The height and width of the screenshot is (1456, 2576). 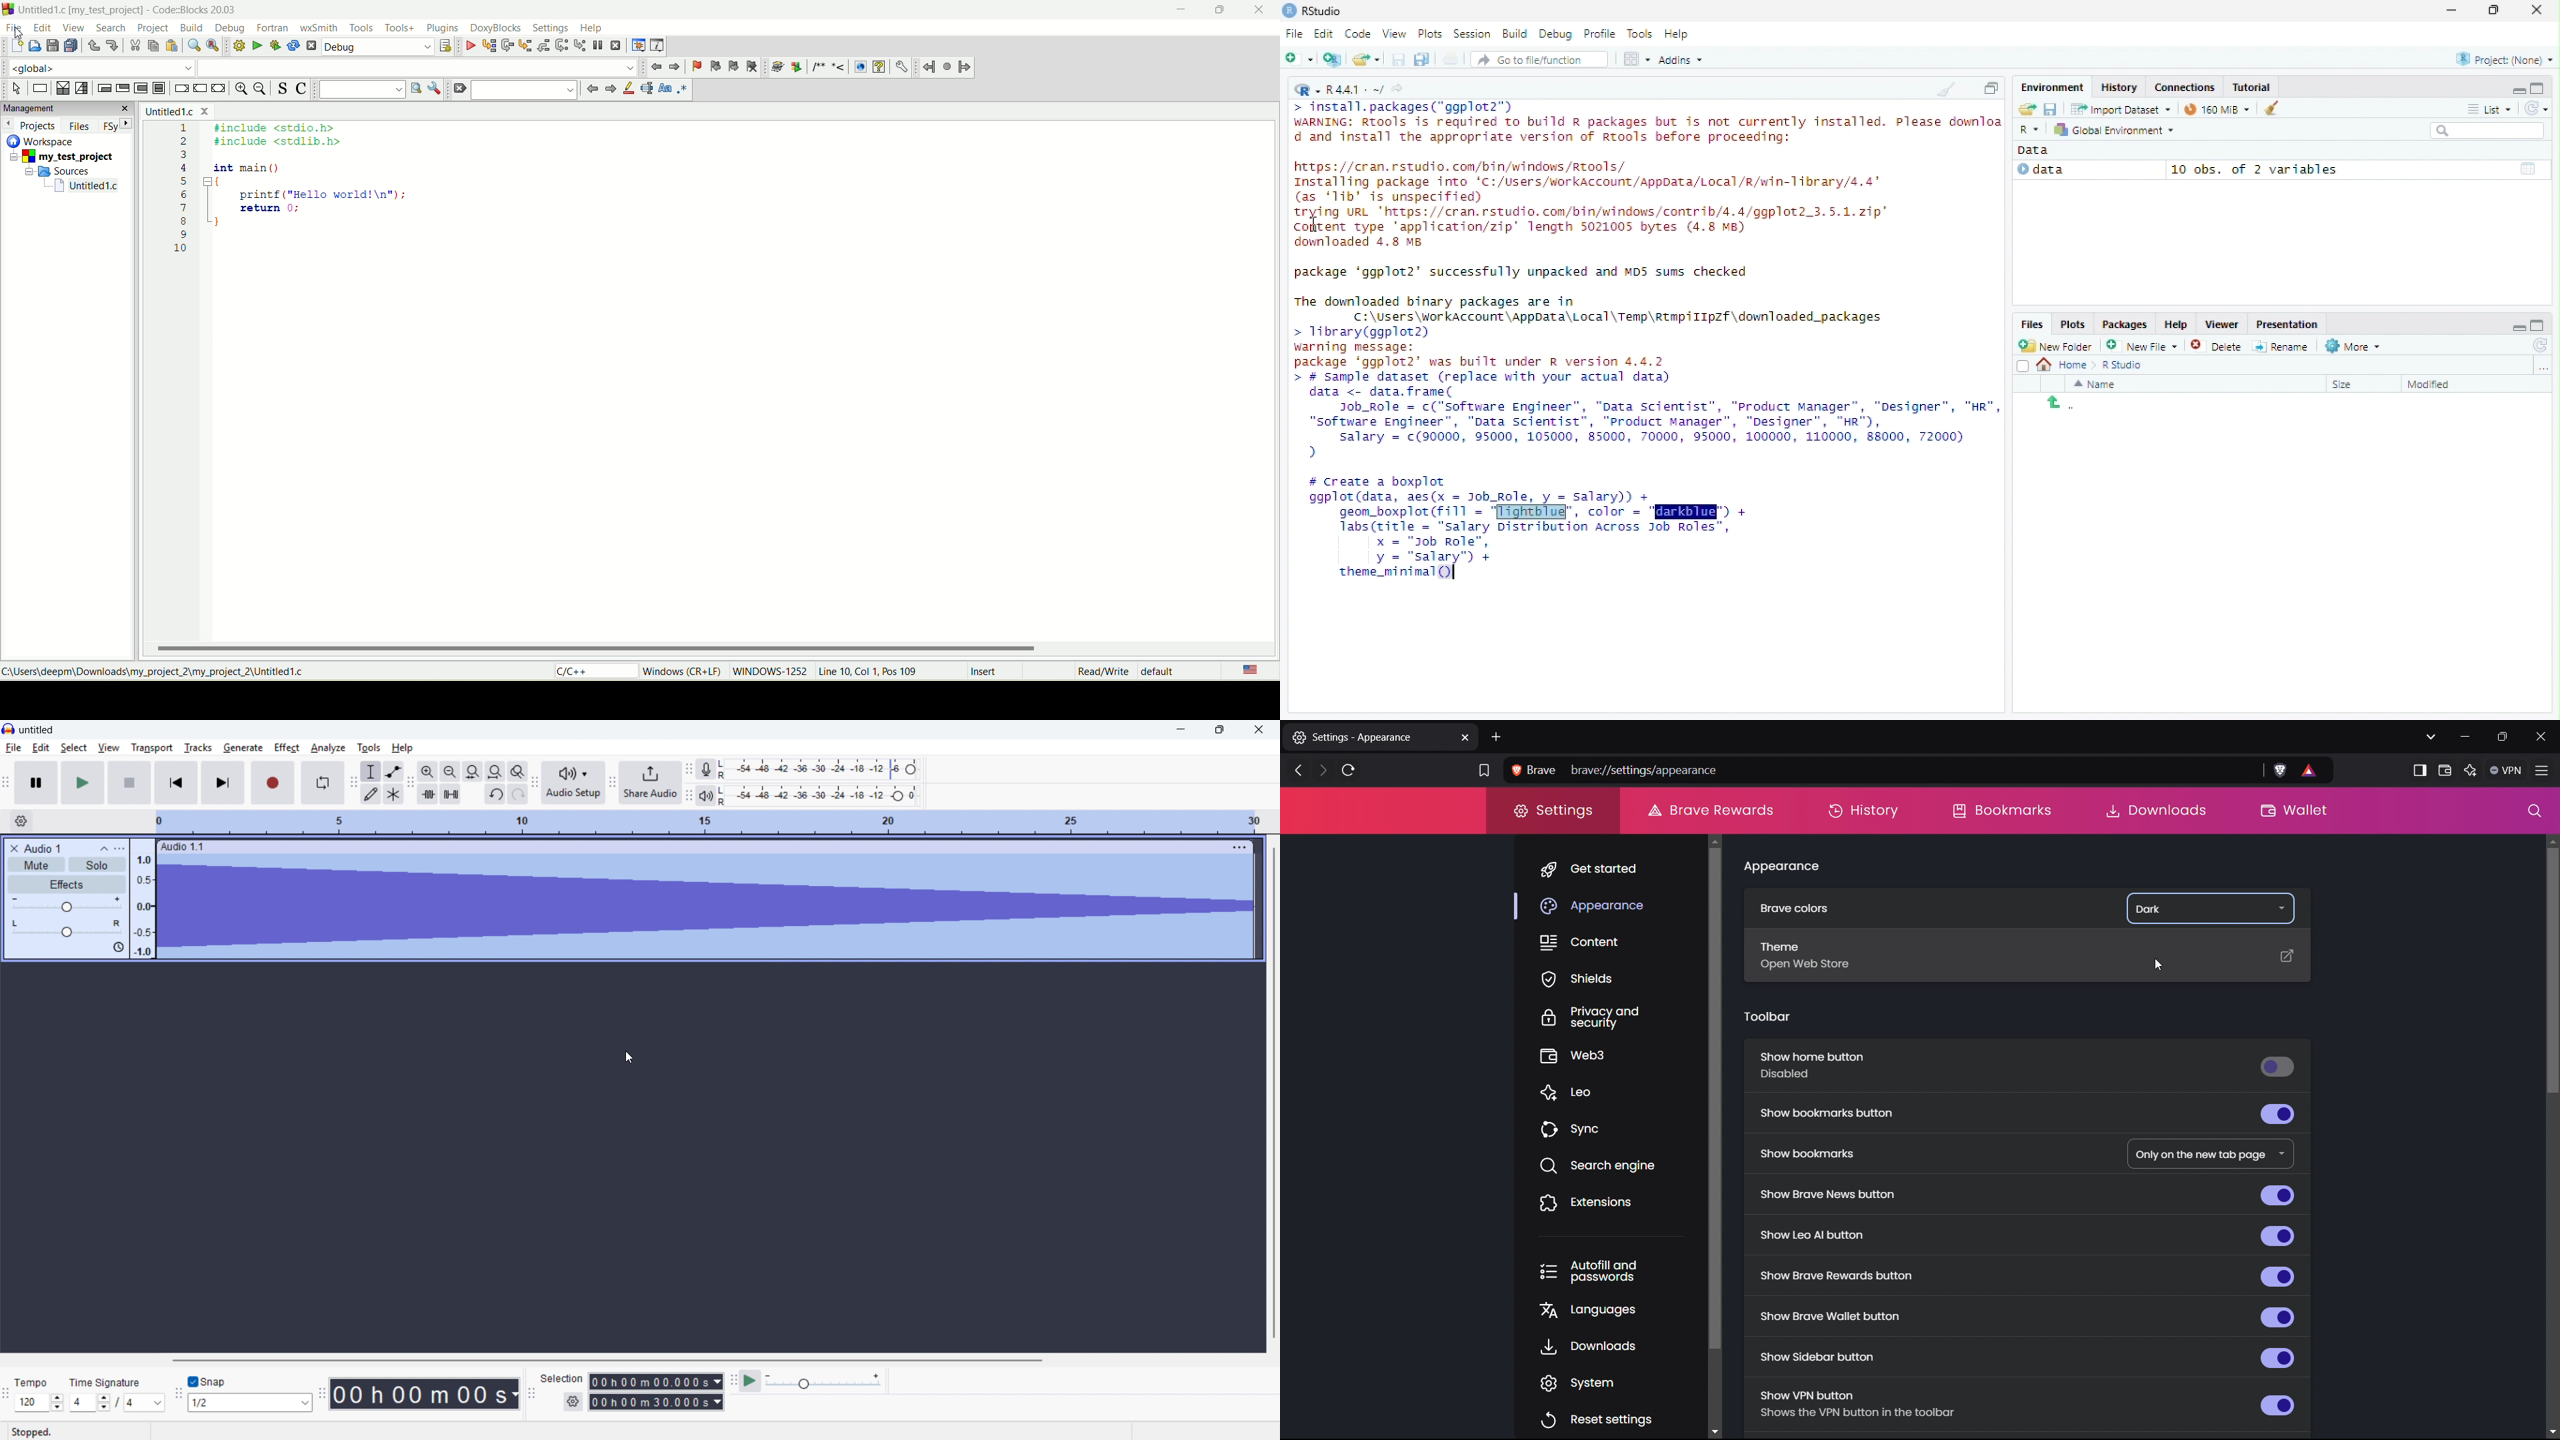 What do you see at coordinates (1182, 730) in the screenshot?
I see `minimise ` at bounding box center [1182, 730].